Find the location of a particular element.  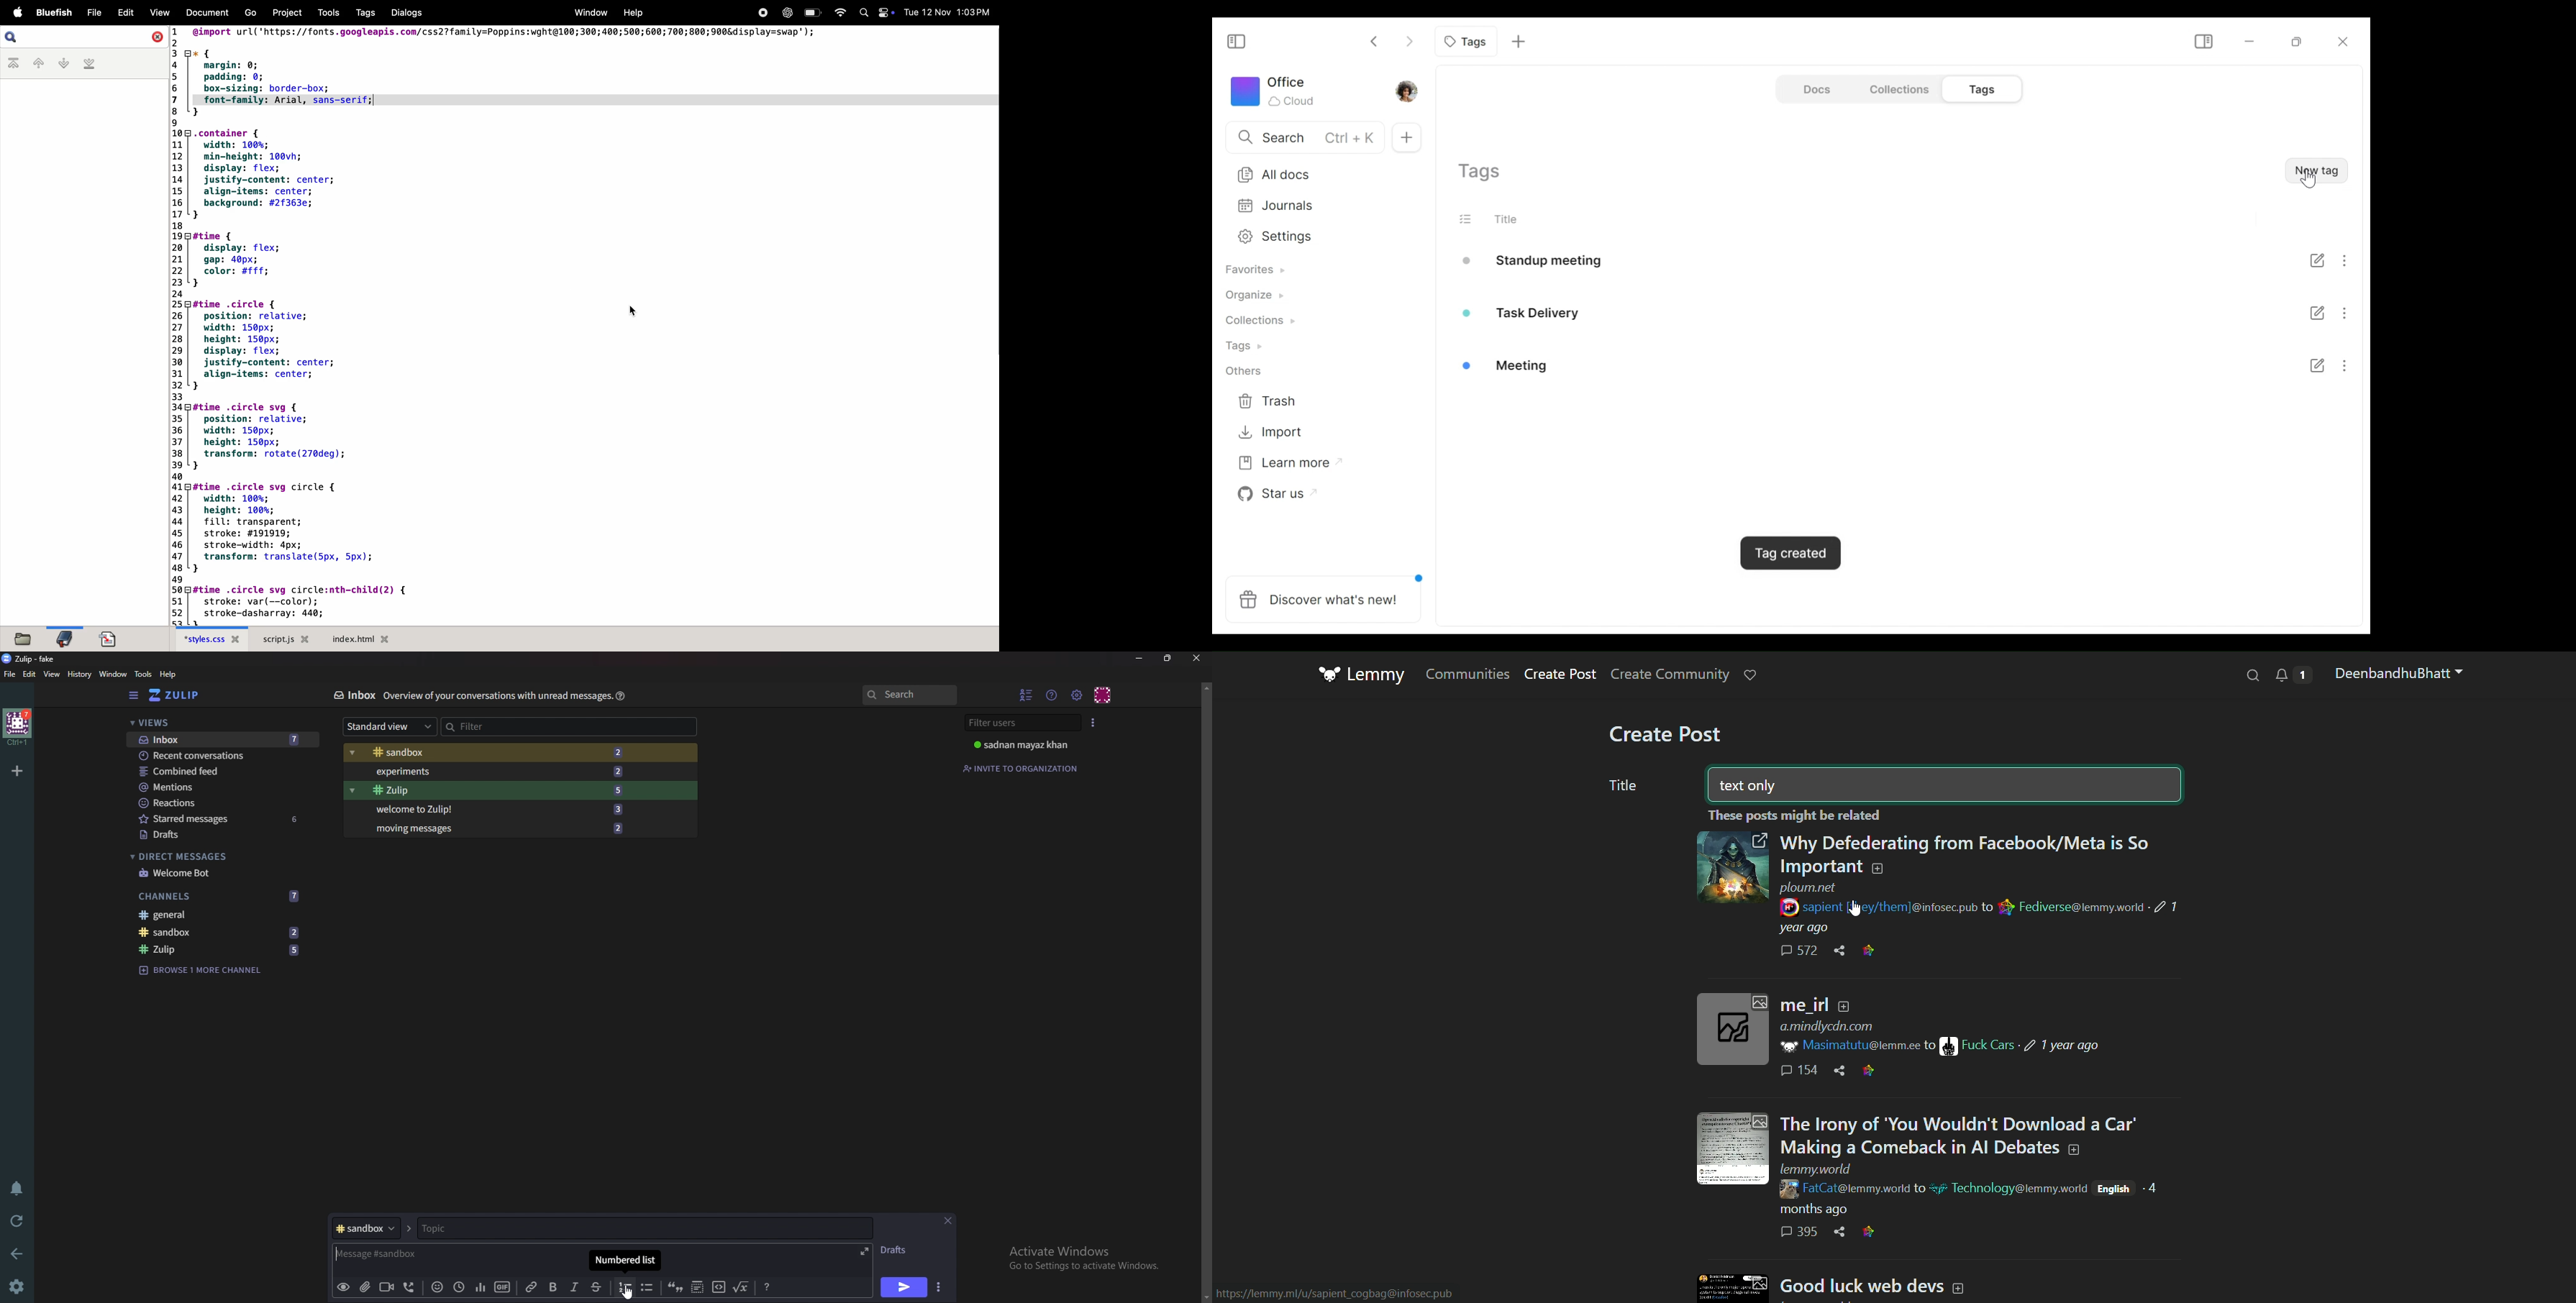

to is located at coordinates (1928, 1045).